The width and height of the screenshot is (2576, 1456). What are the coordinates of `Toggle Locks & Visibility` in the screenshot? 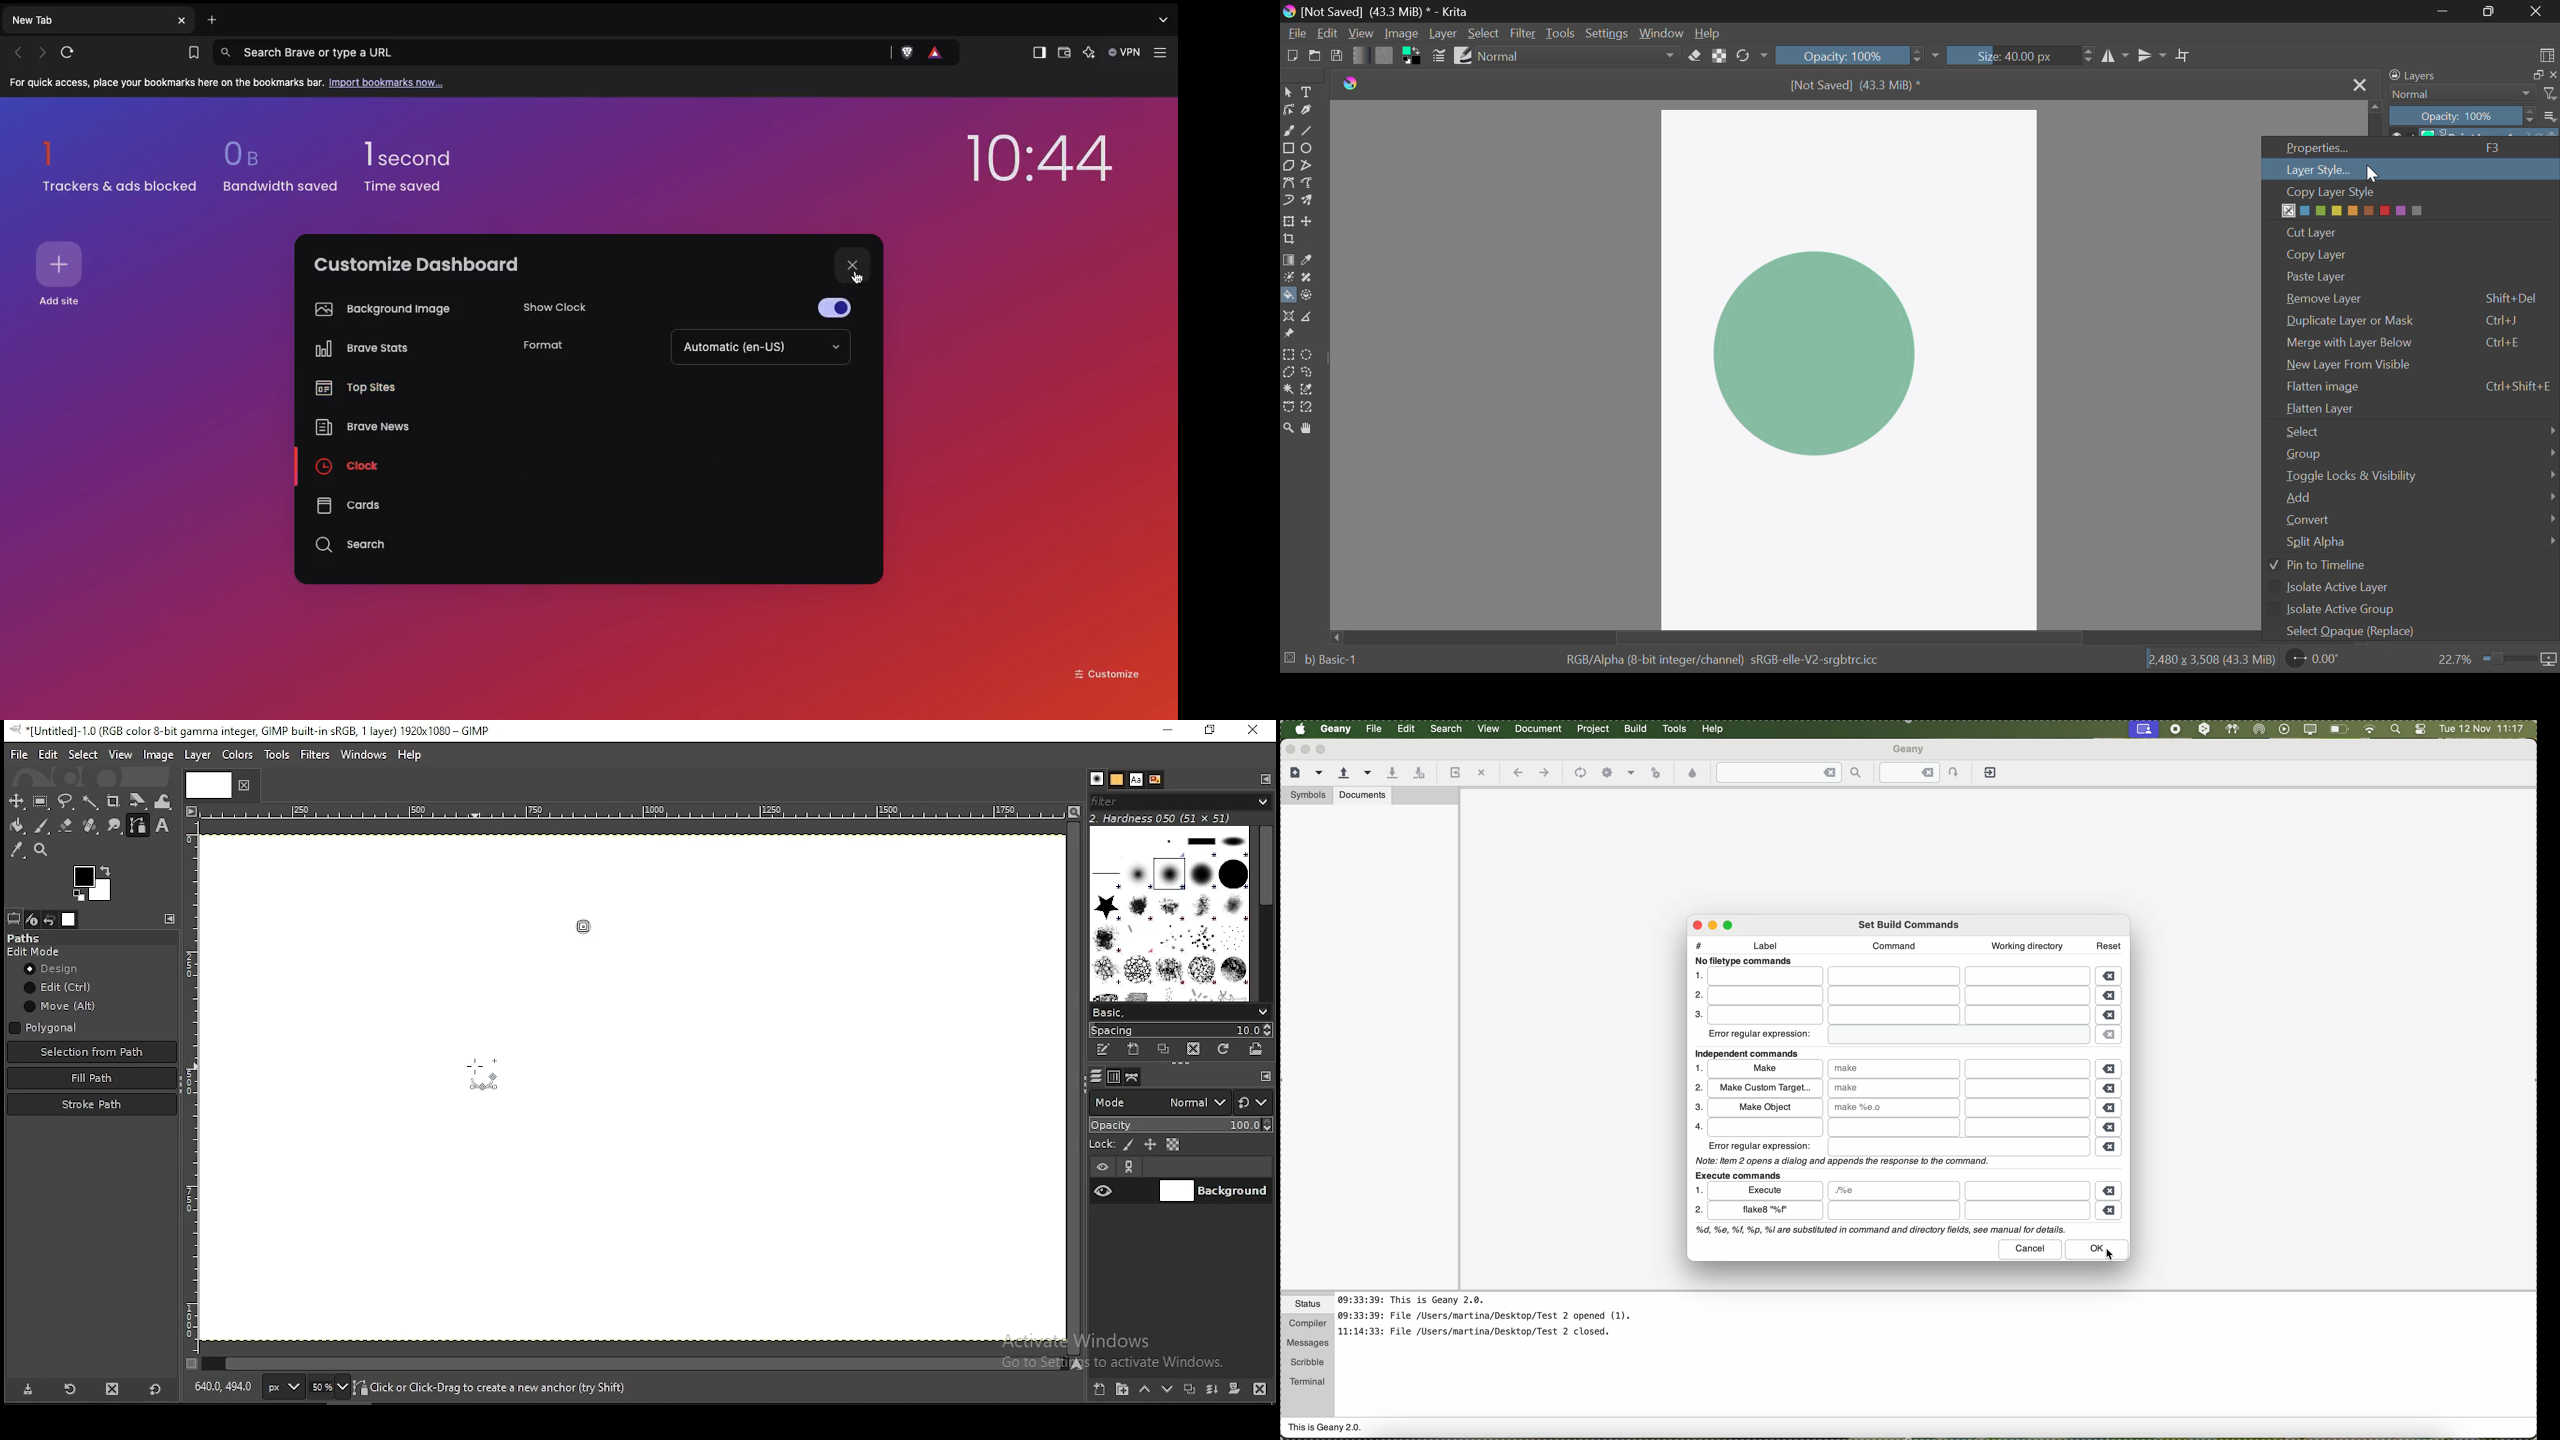 It's located at (2417, 474).